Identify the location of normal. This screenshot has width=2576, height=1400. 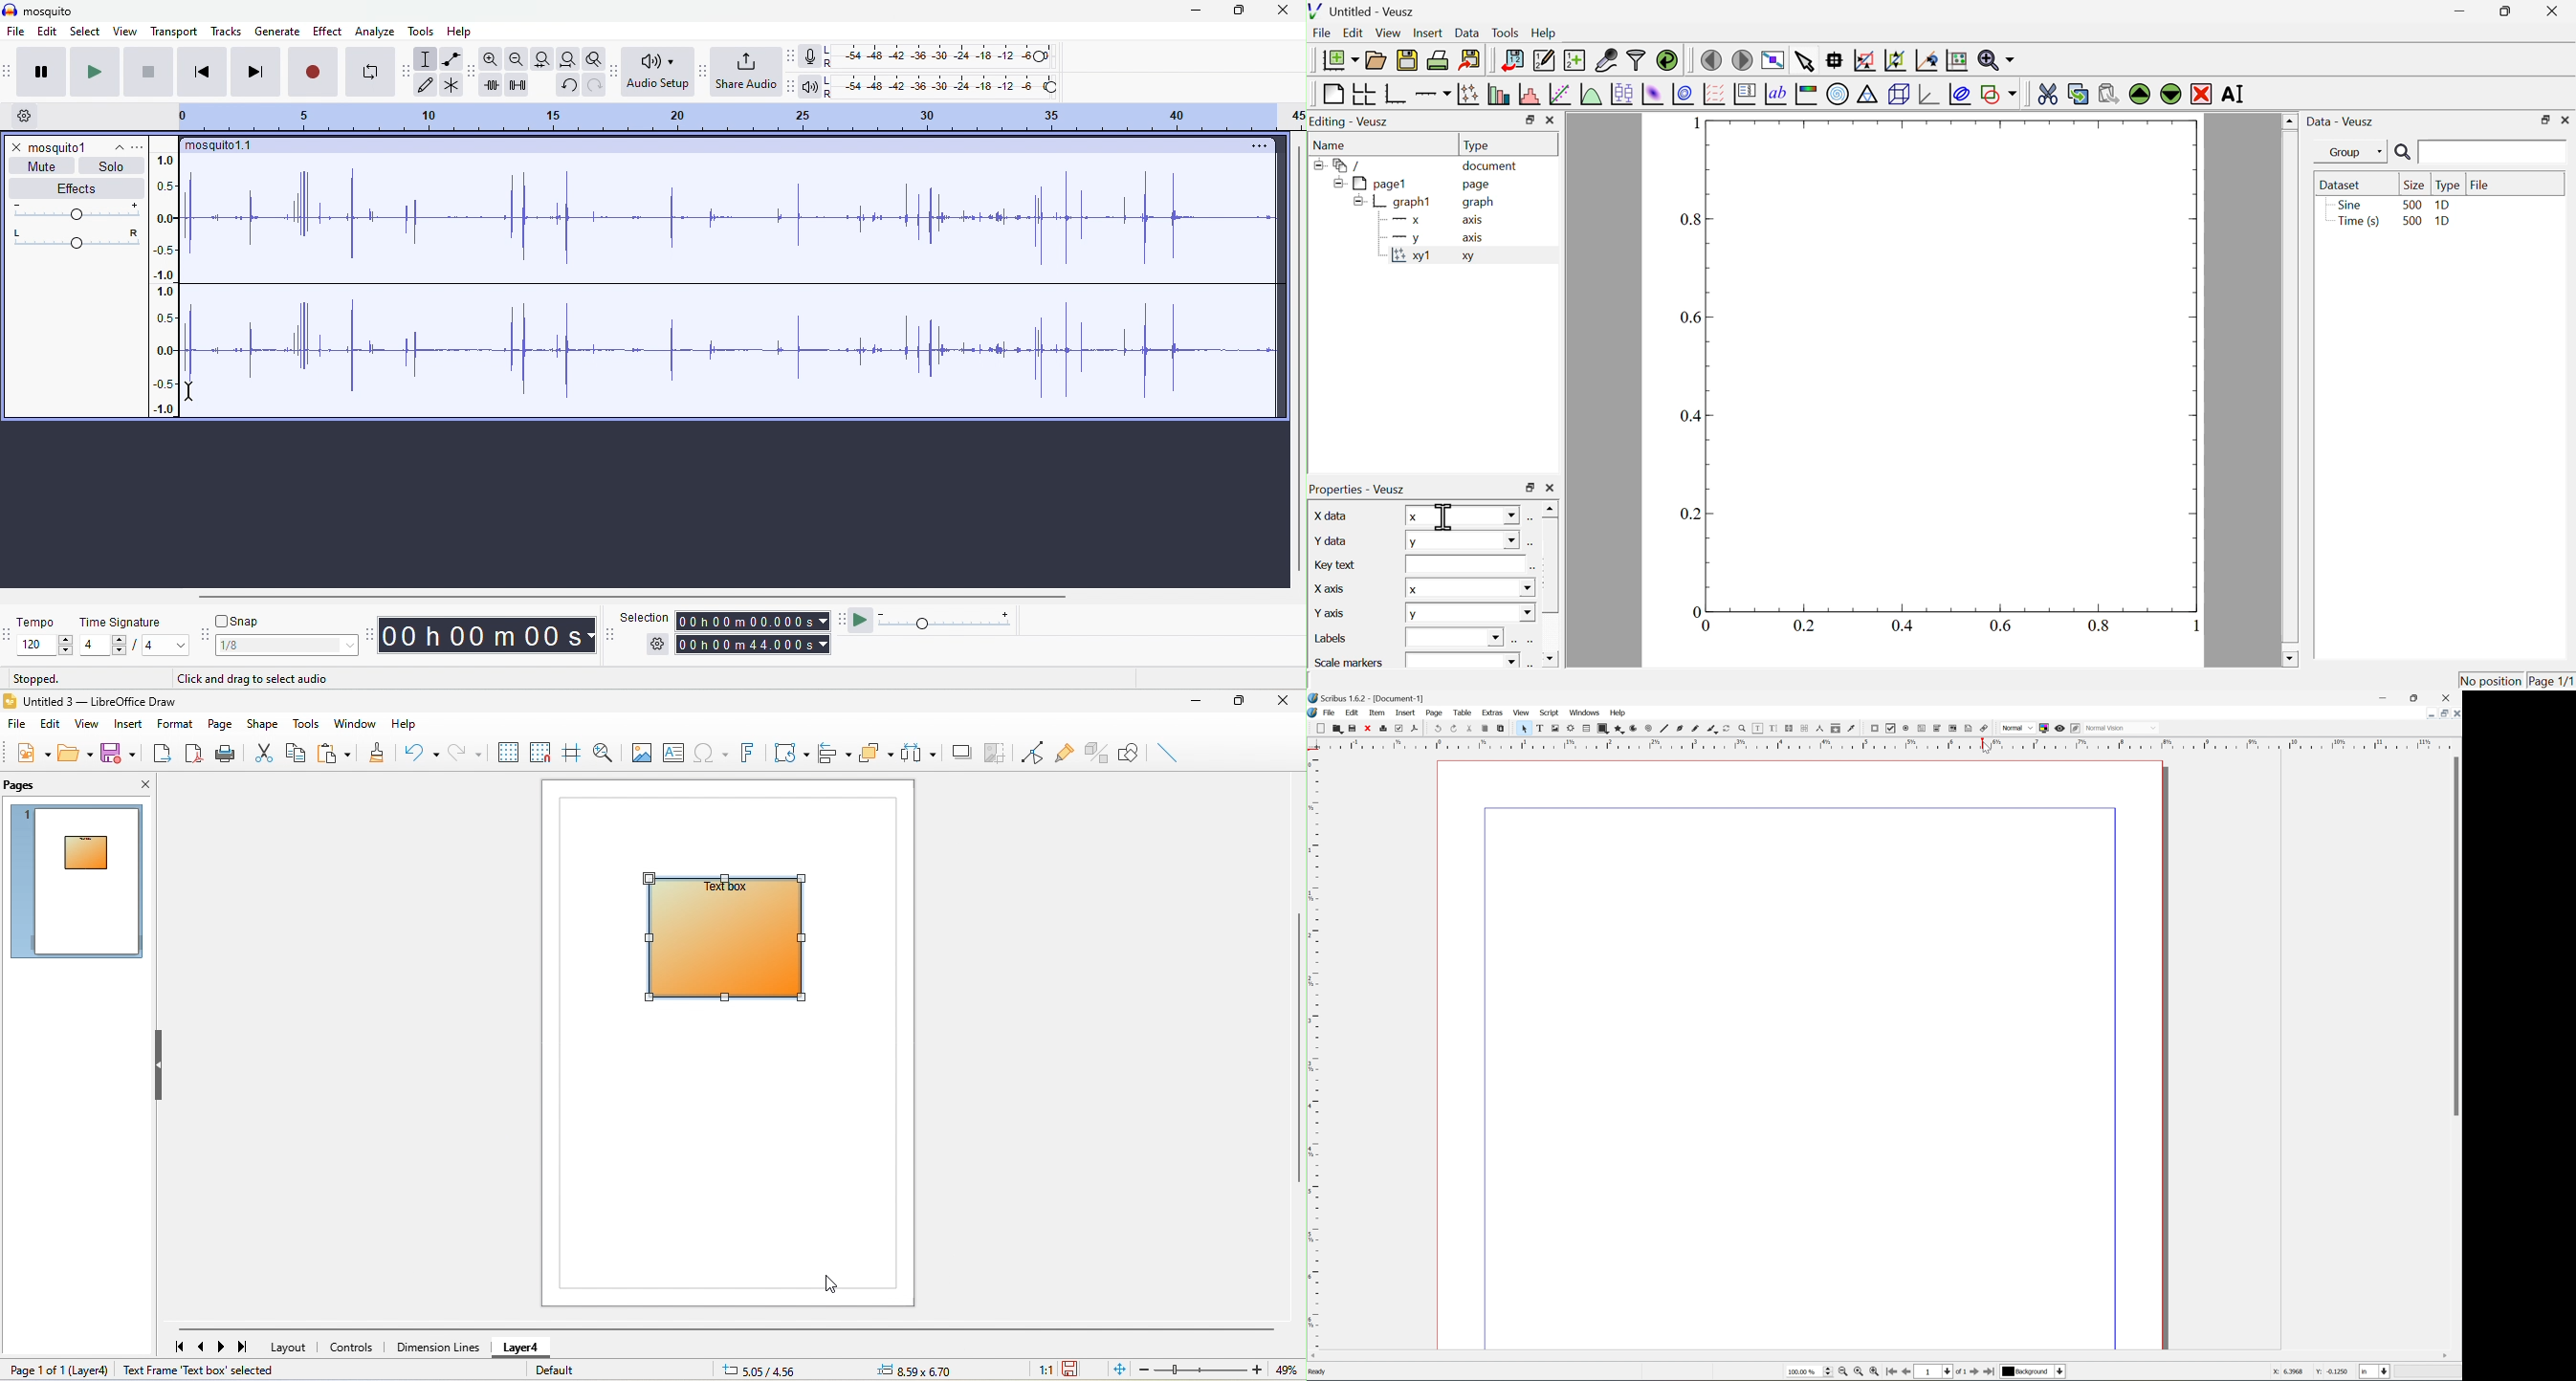
(2019, 729).